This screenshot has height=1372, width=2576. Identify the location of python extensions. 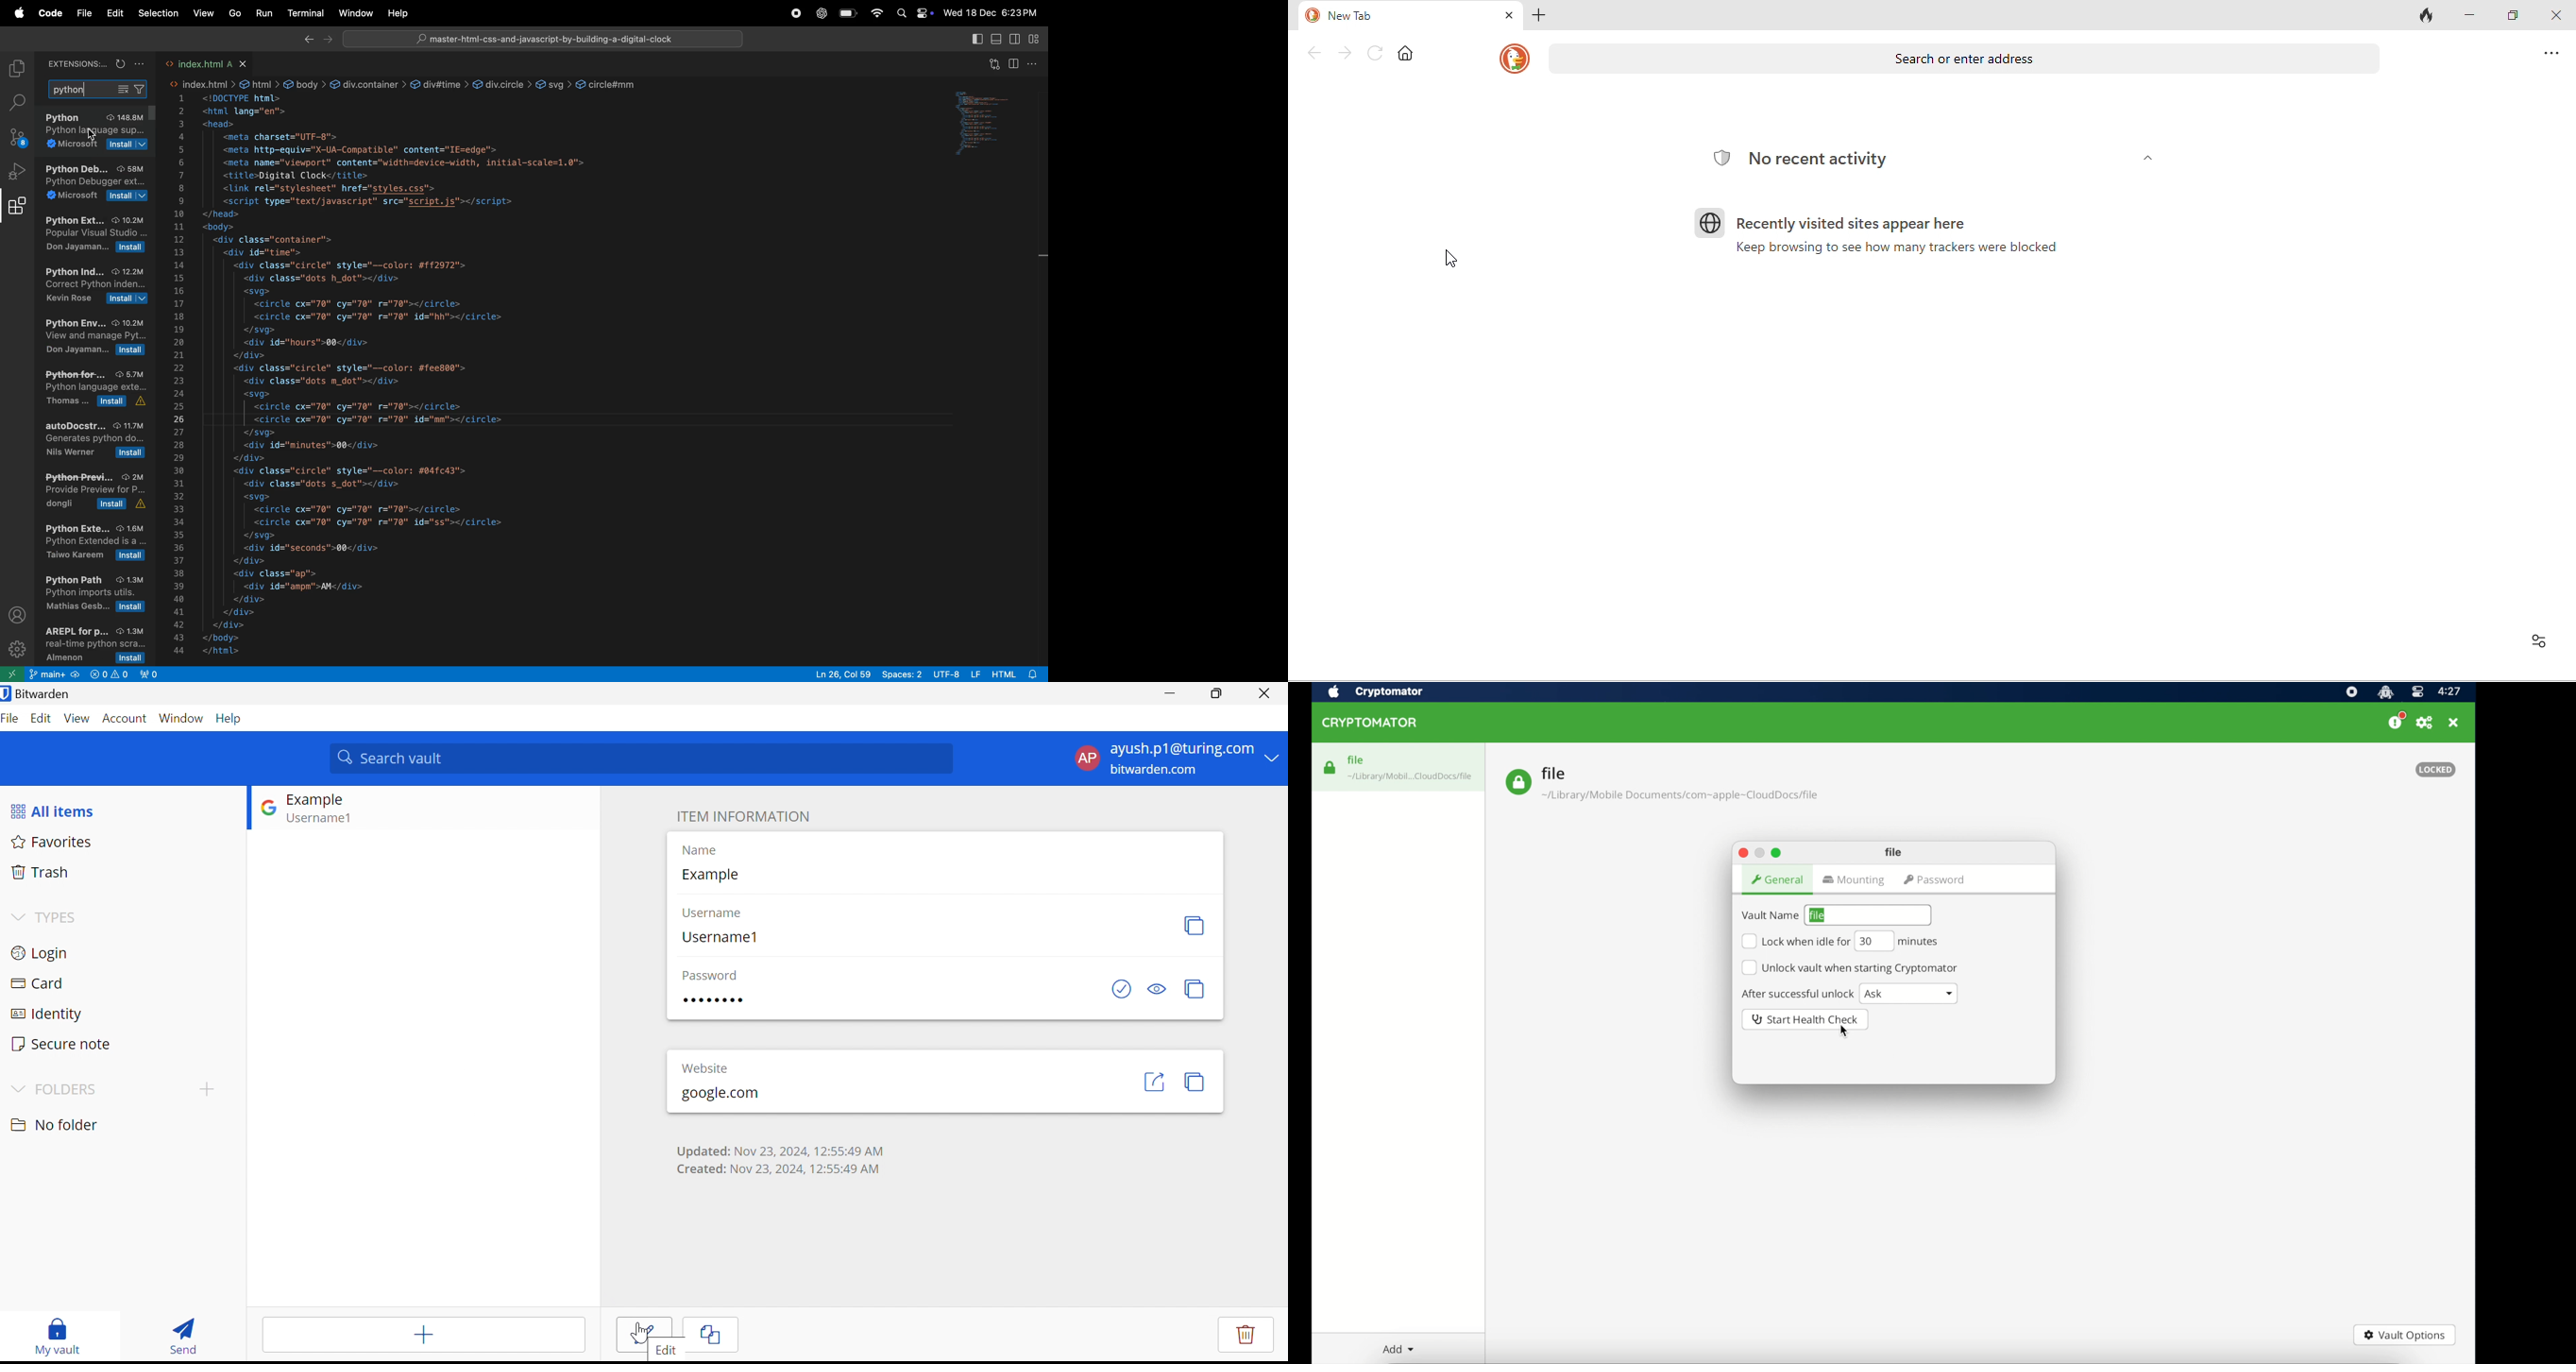
(94, 236).